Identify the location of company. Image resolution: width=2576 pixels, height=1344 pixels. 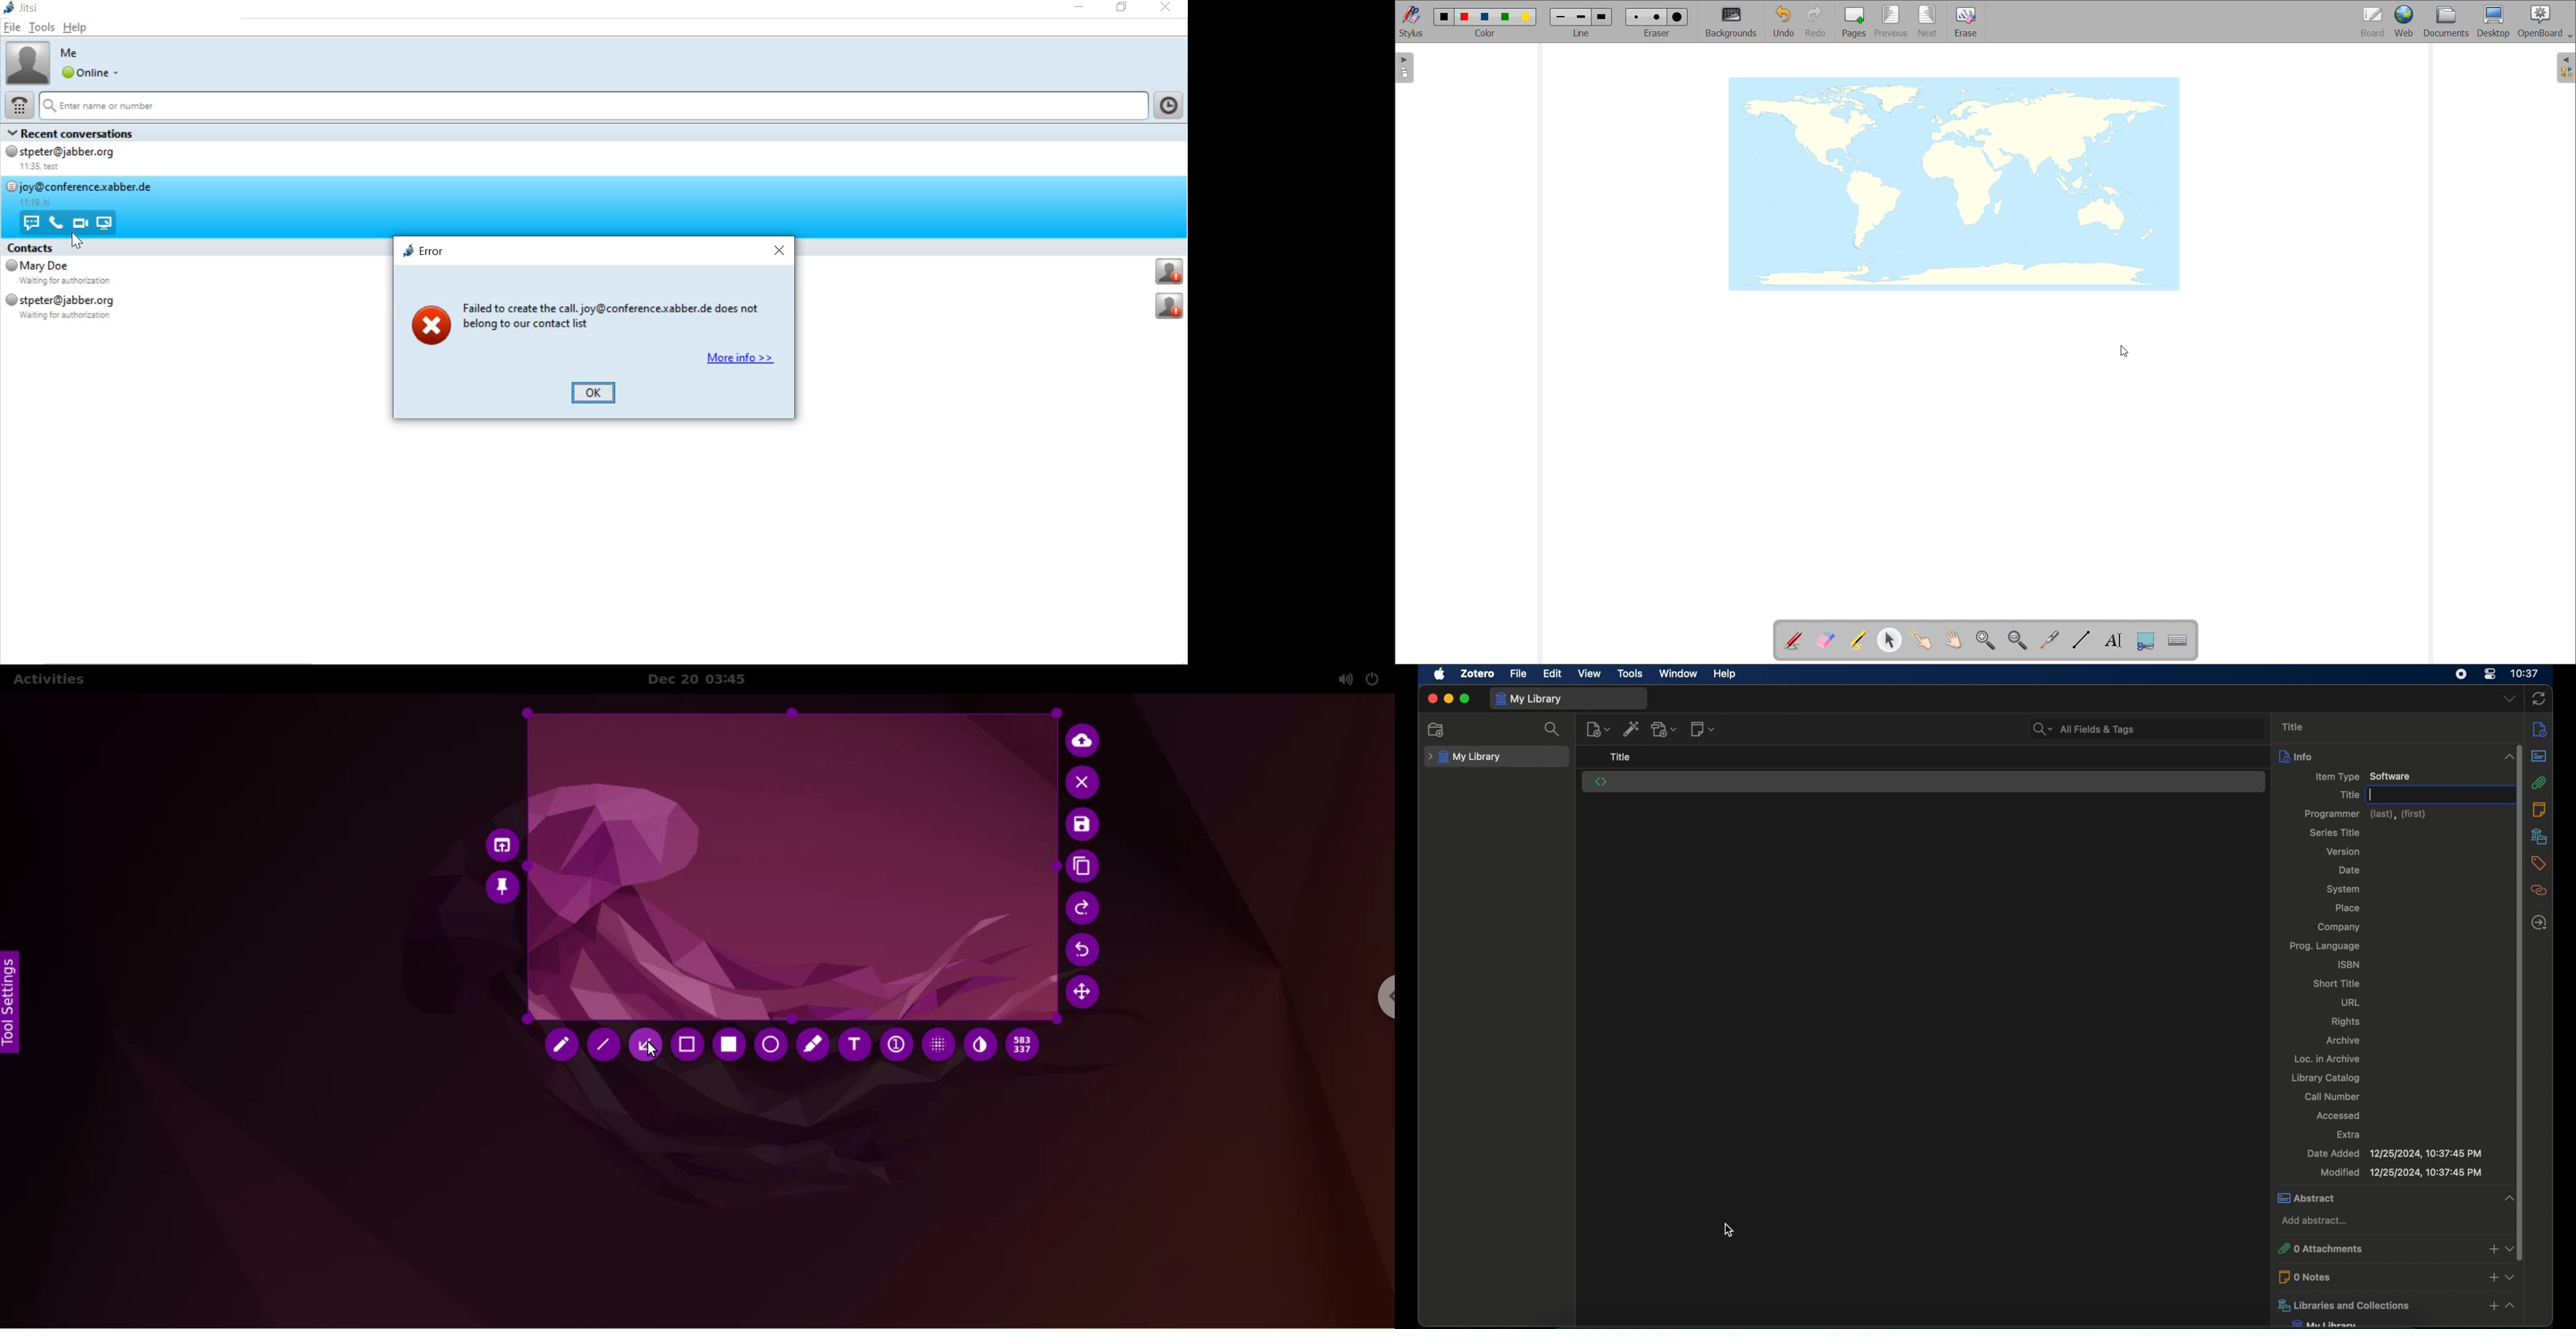
(2339, 927).